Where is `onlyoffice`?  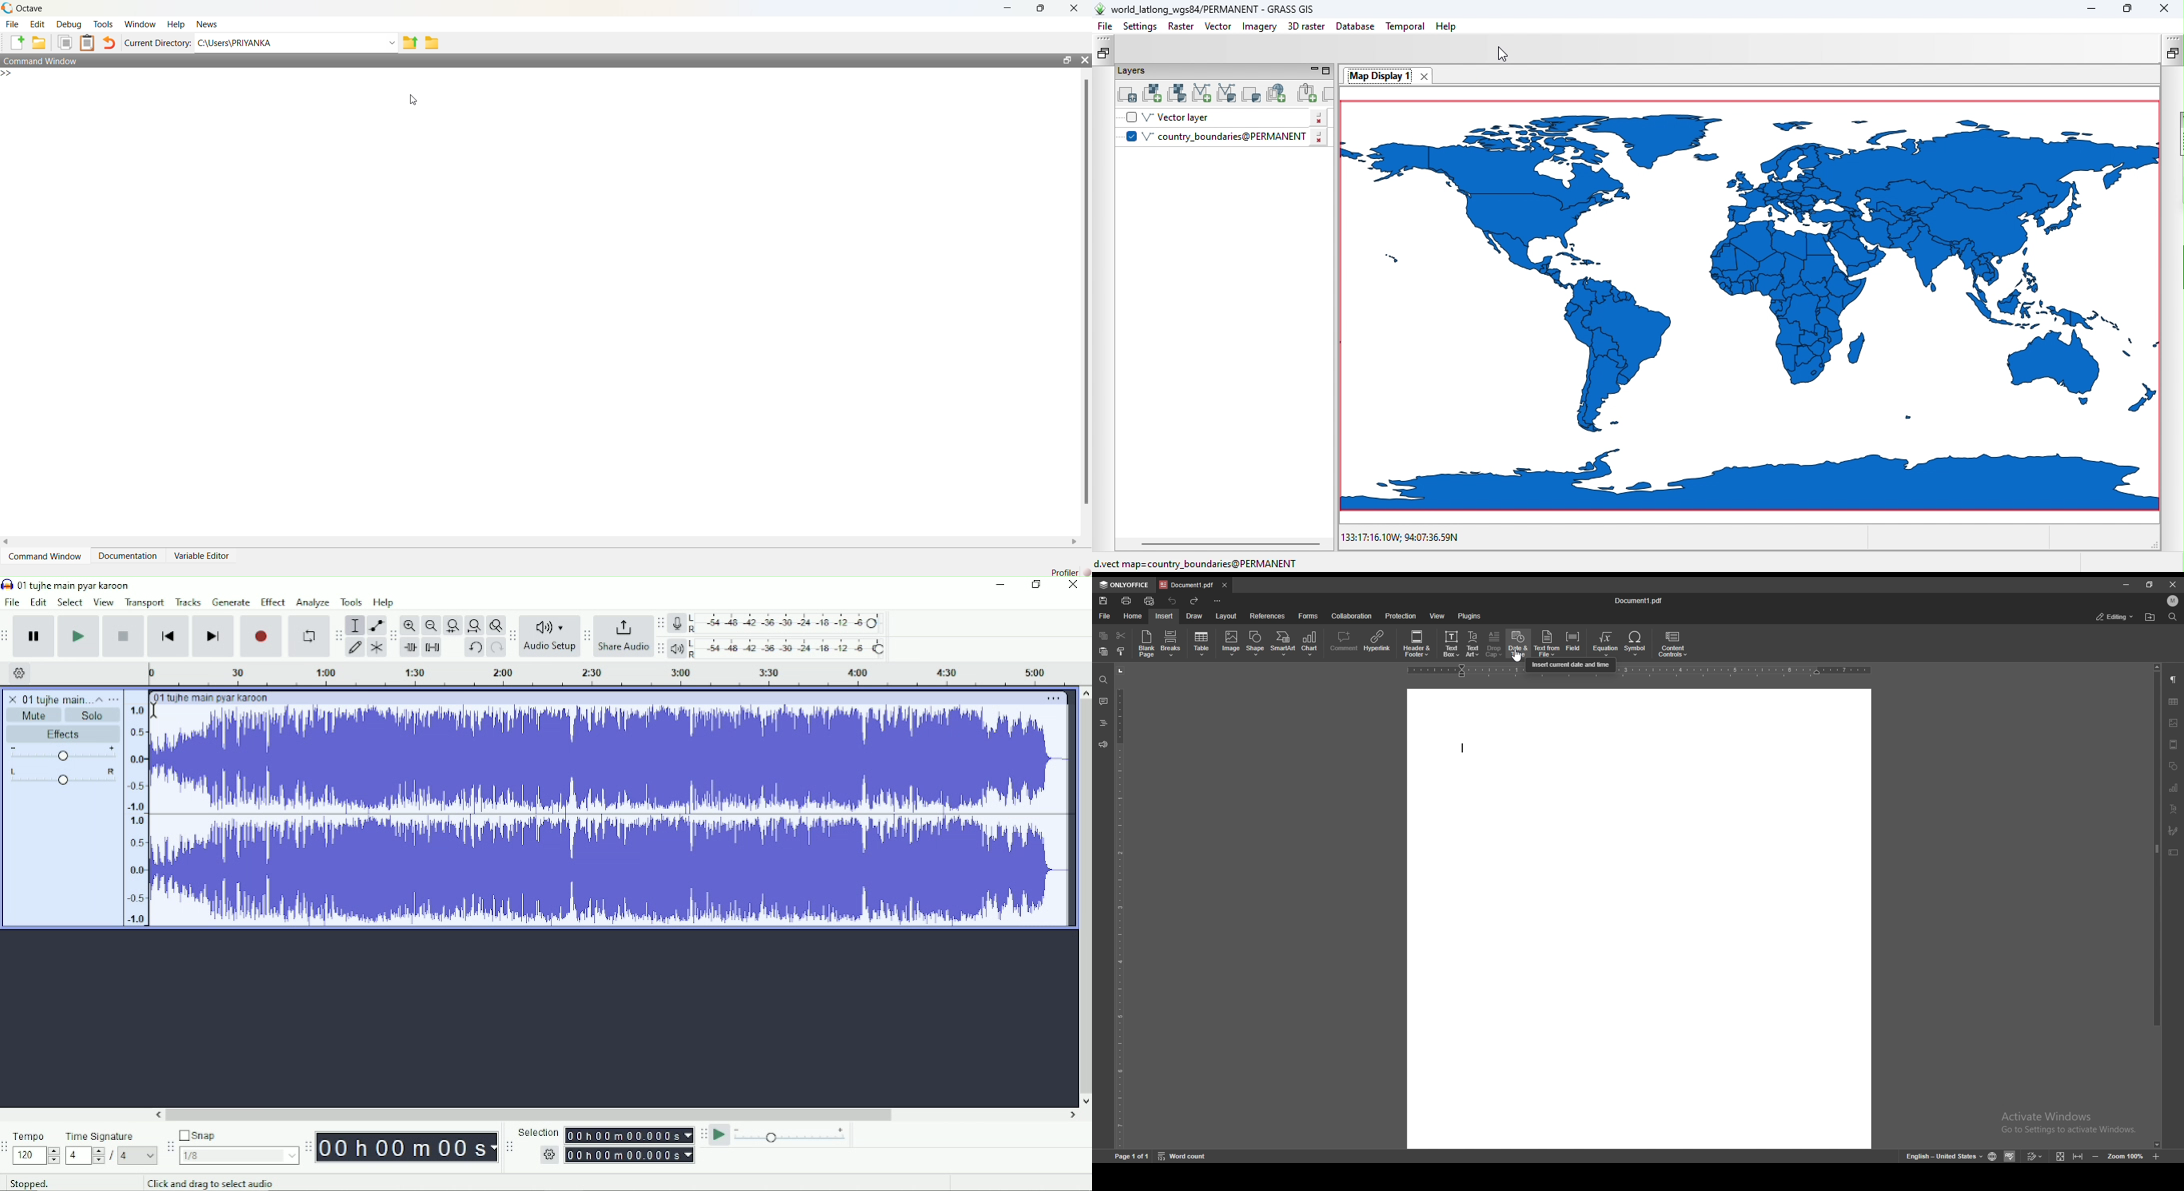 onlyoffice is located at coordinates (1126, 585).